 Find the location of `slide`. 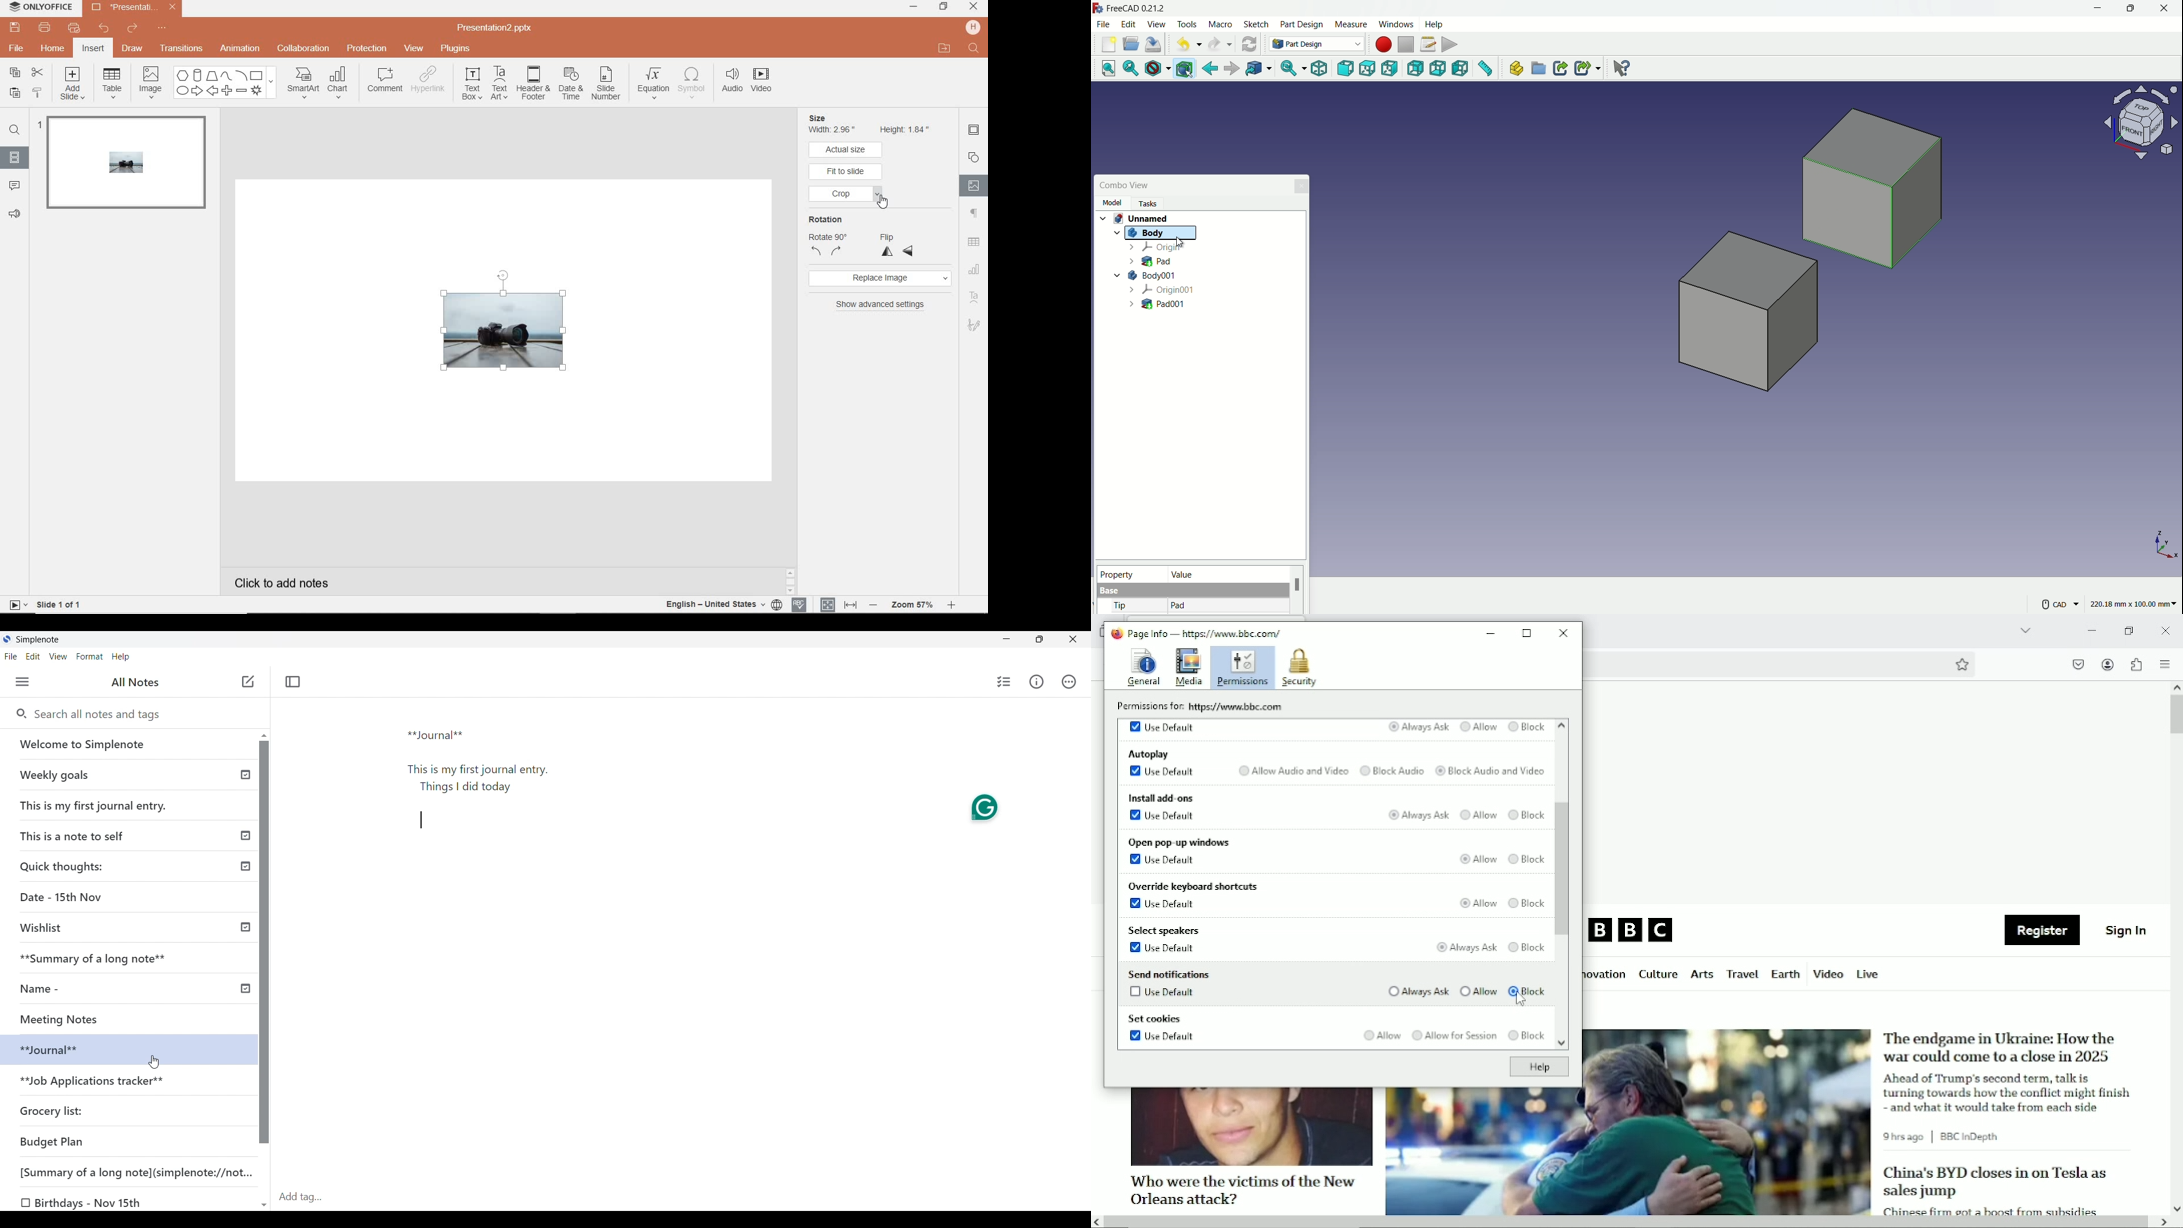

slide is located at coordinates (124, 167).